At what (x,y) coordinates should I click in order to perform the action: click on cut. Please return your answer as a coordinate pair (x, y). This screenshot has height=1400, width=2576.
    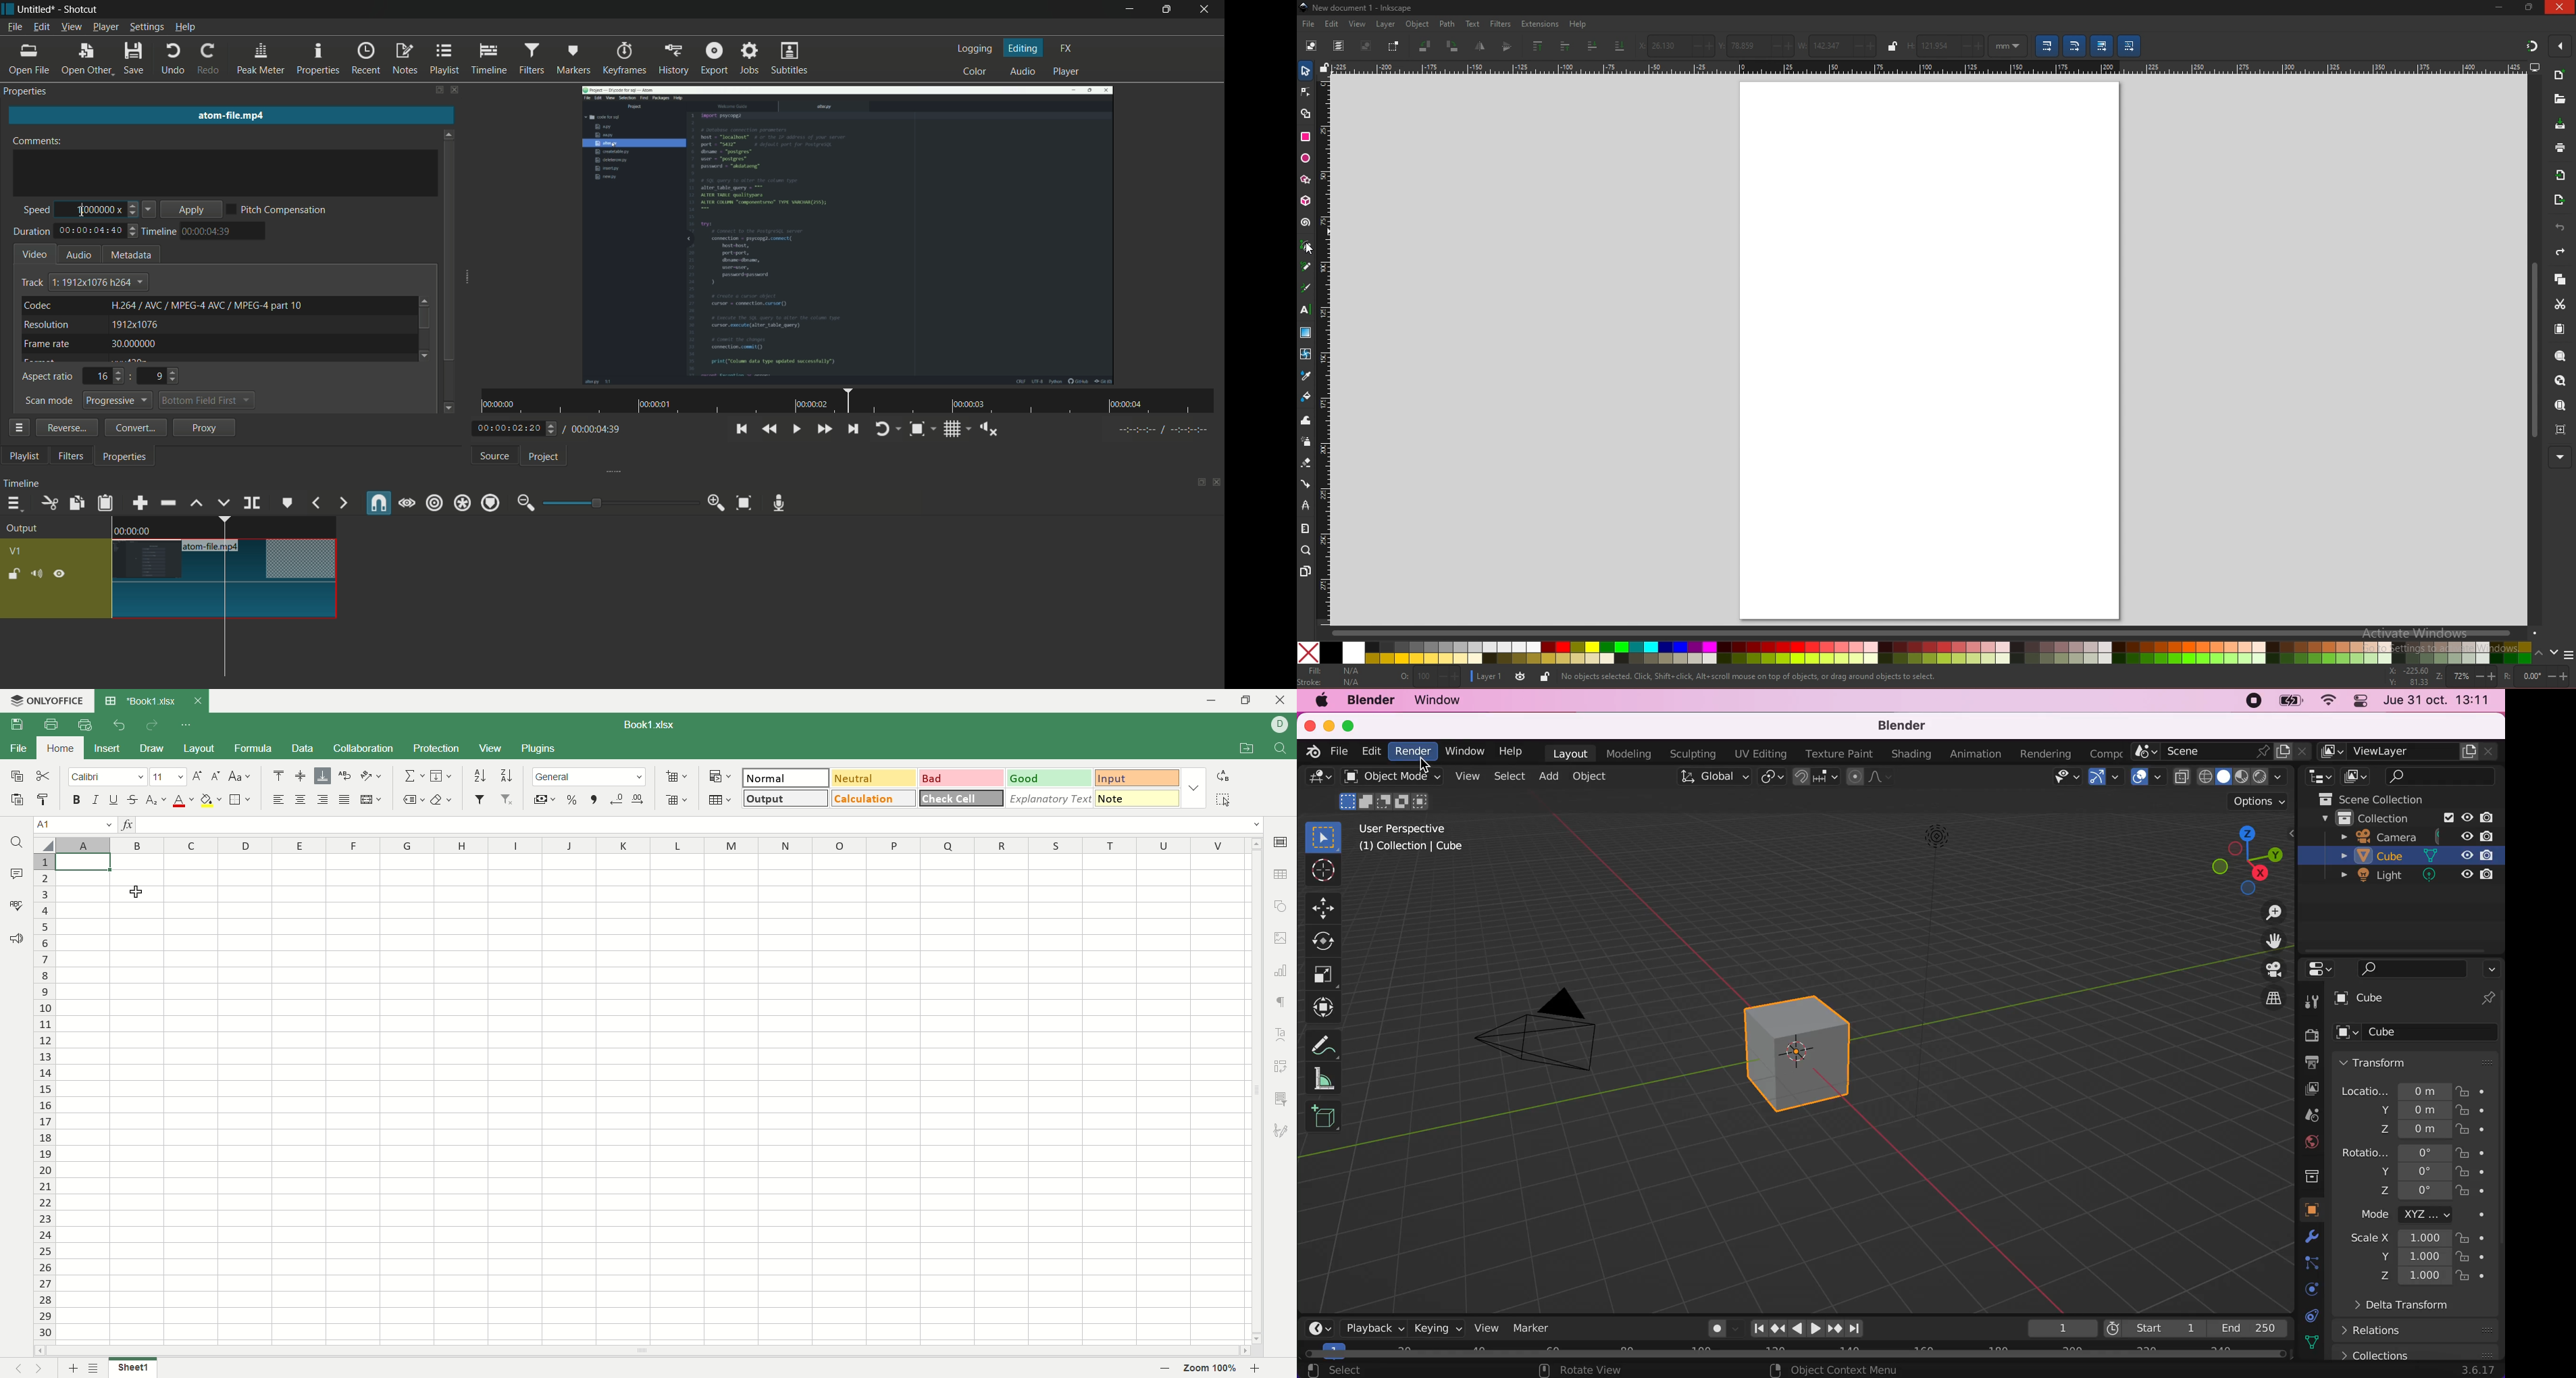
    Looking at the image, I should click on (2560, 305).